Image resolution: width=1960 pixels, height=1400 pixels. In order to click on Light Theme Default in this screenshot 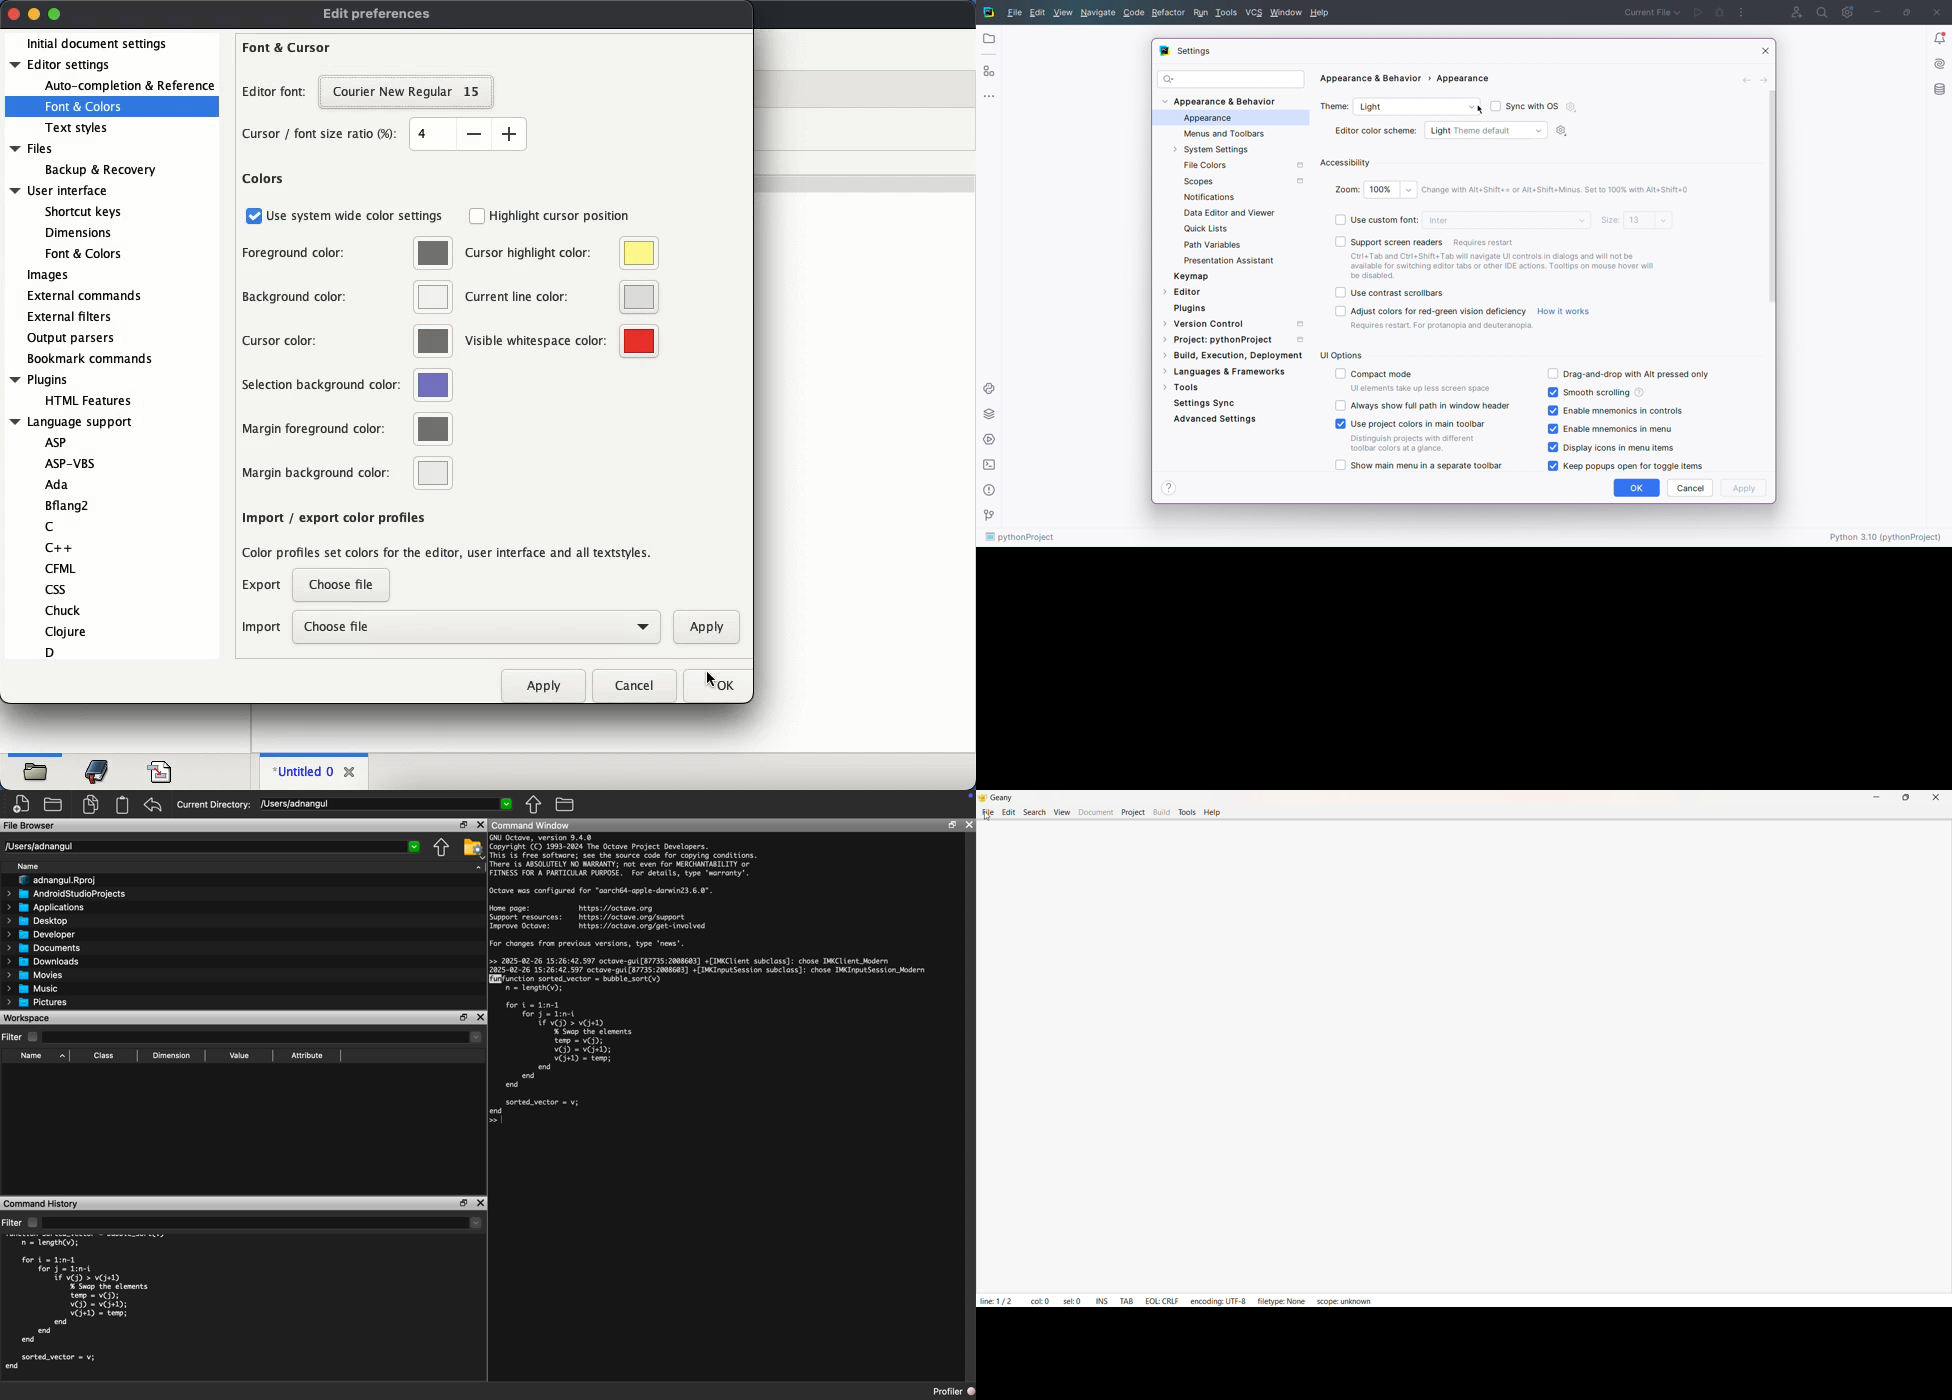, I will do `click(1484, 130)`.